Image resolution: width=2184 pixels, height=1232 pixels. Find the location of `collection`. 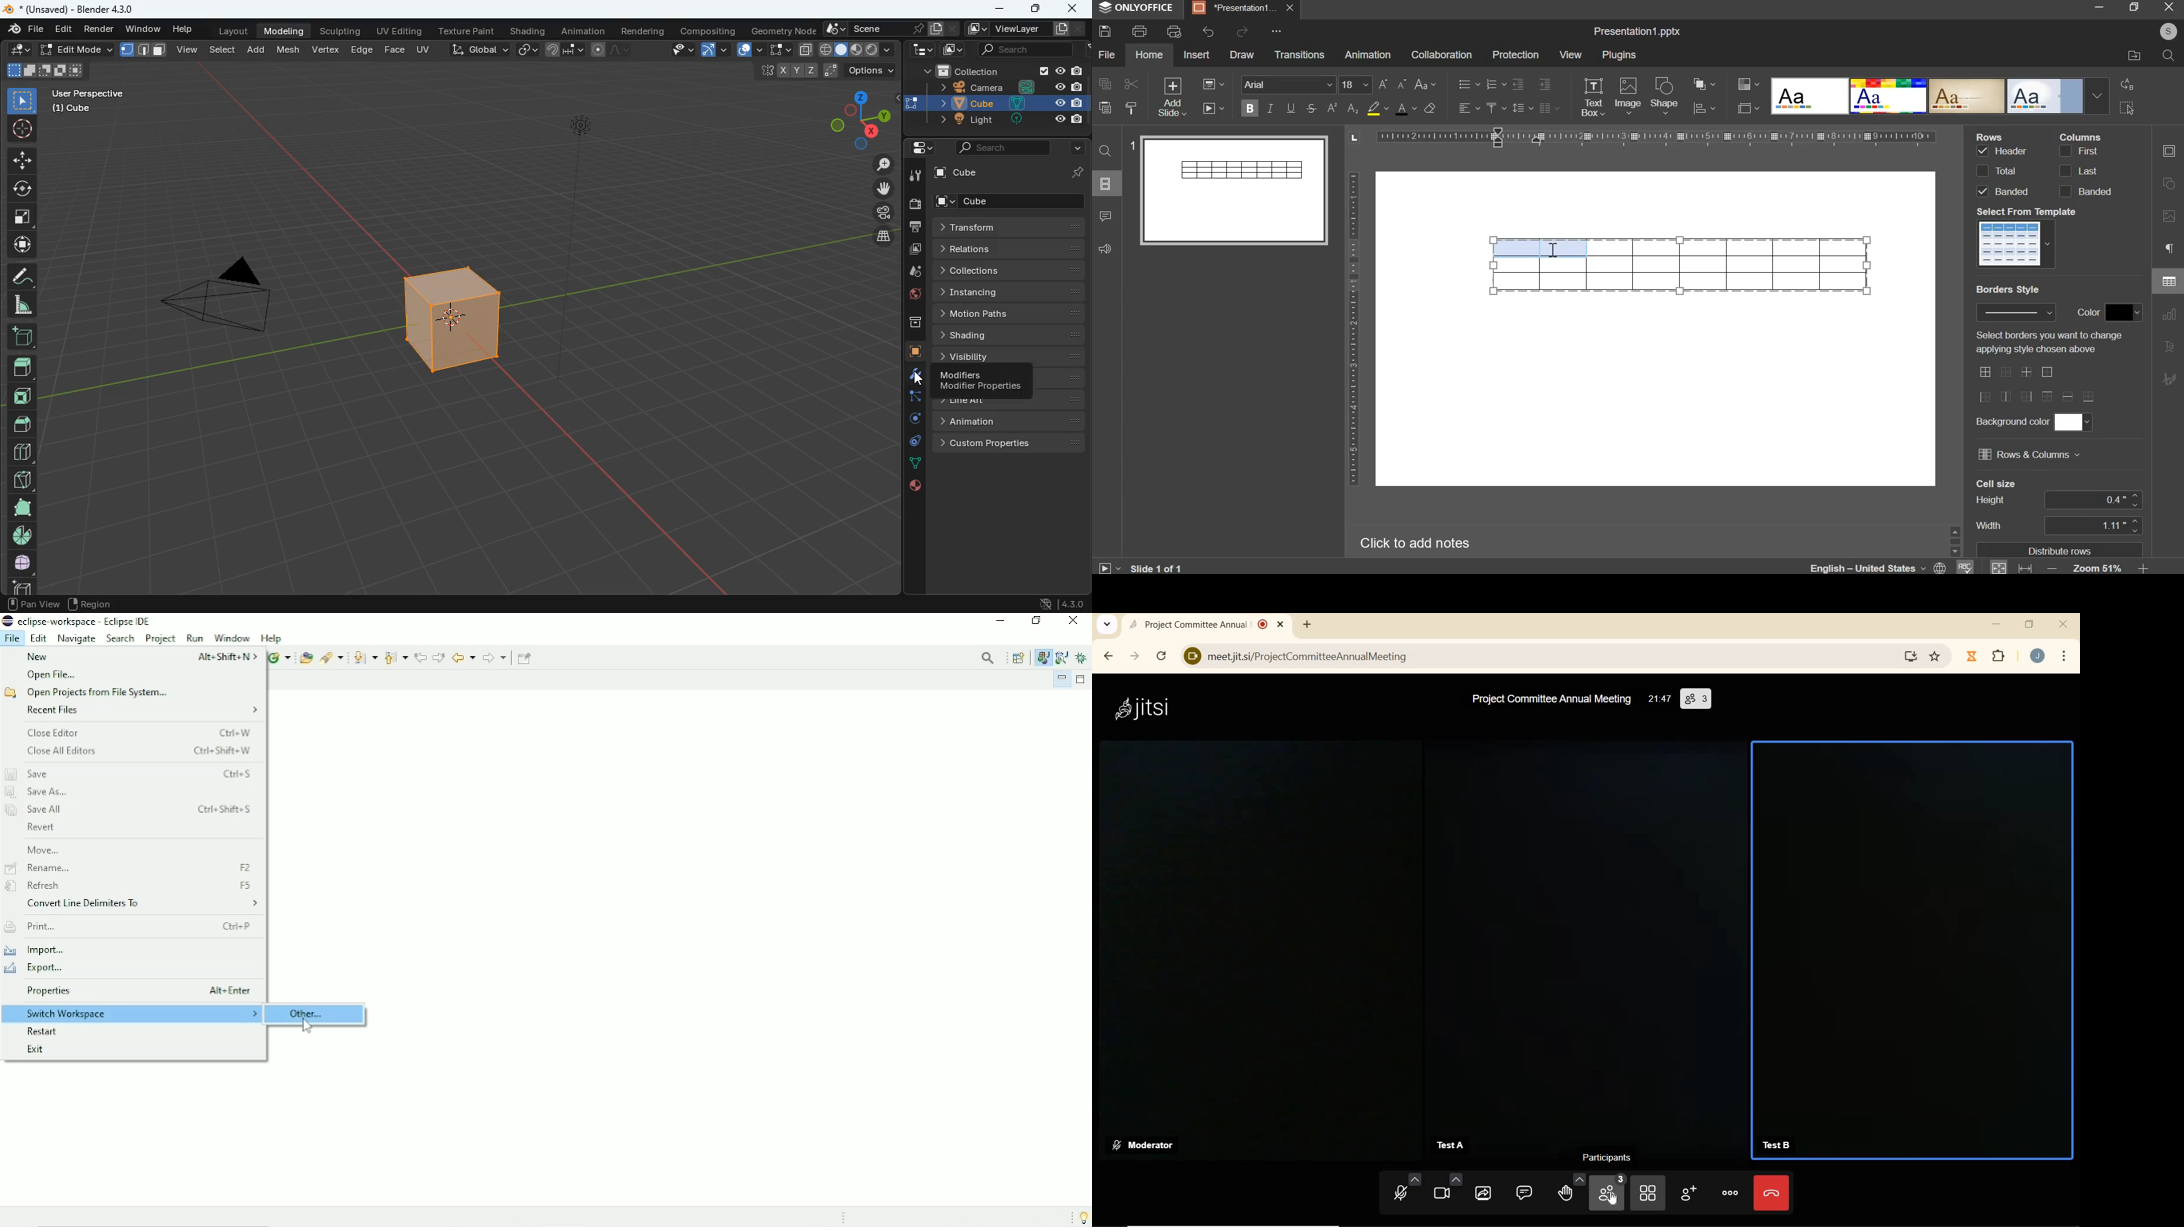

collection is located at coordinates (996, 71).